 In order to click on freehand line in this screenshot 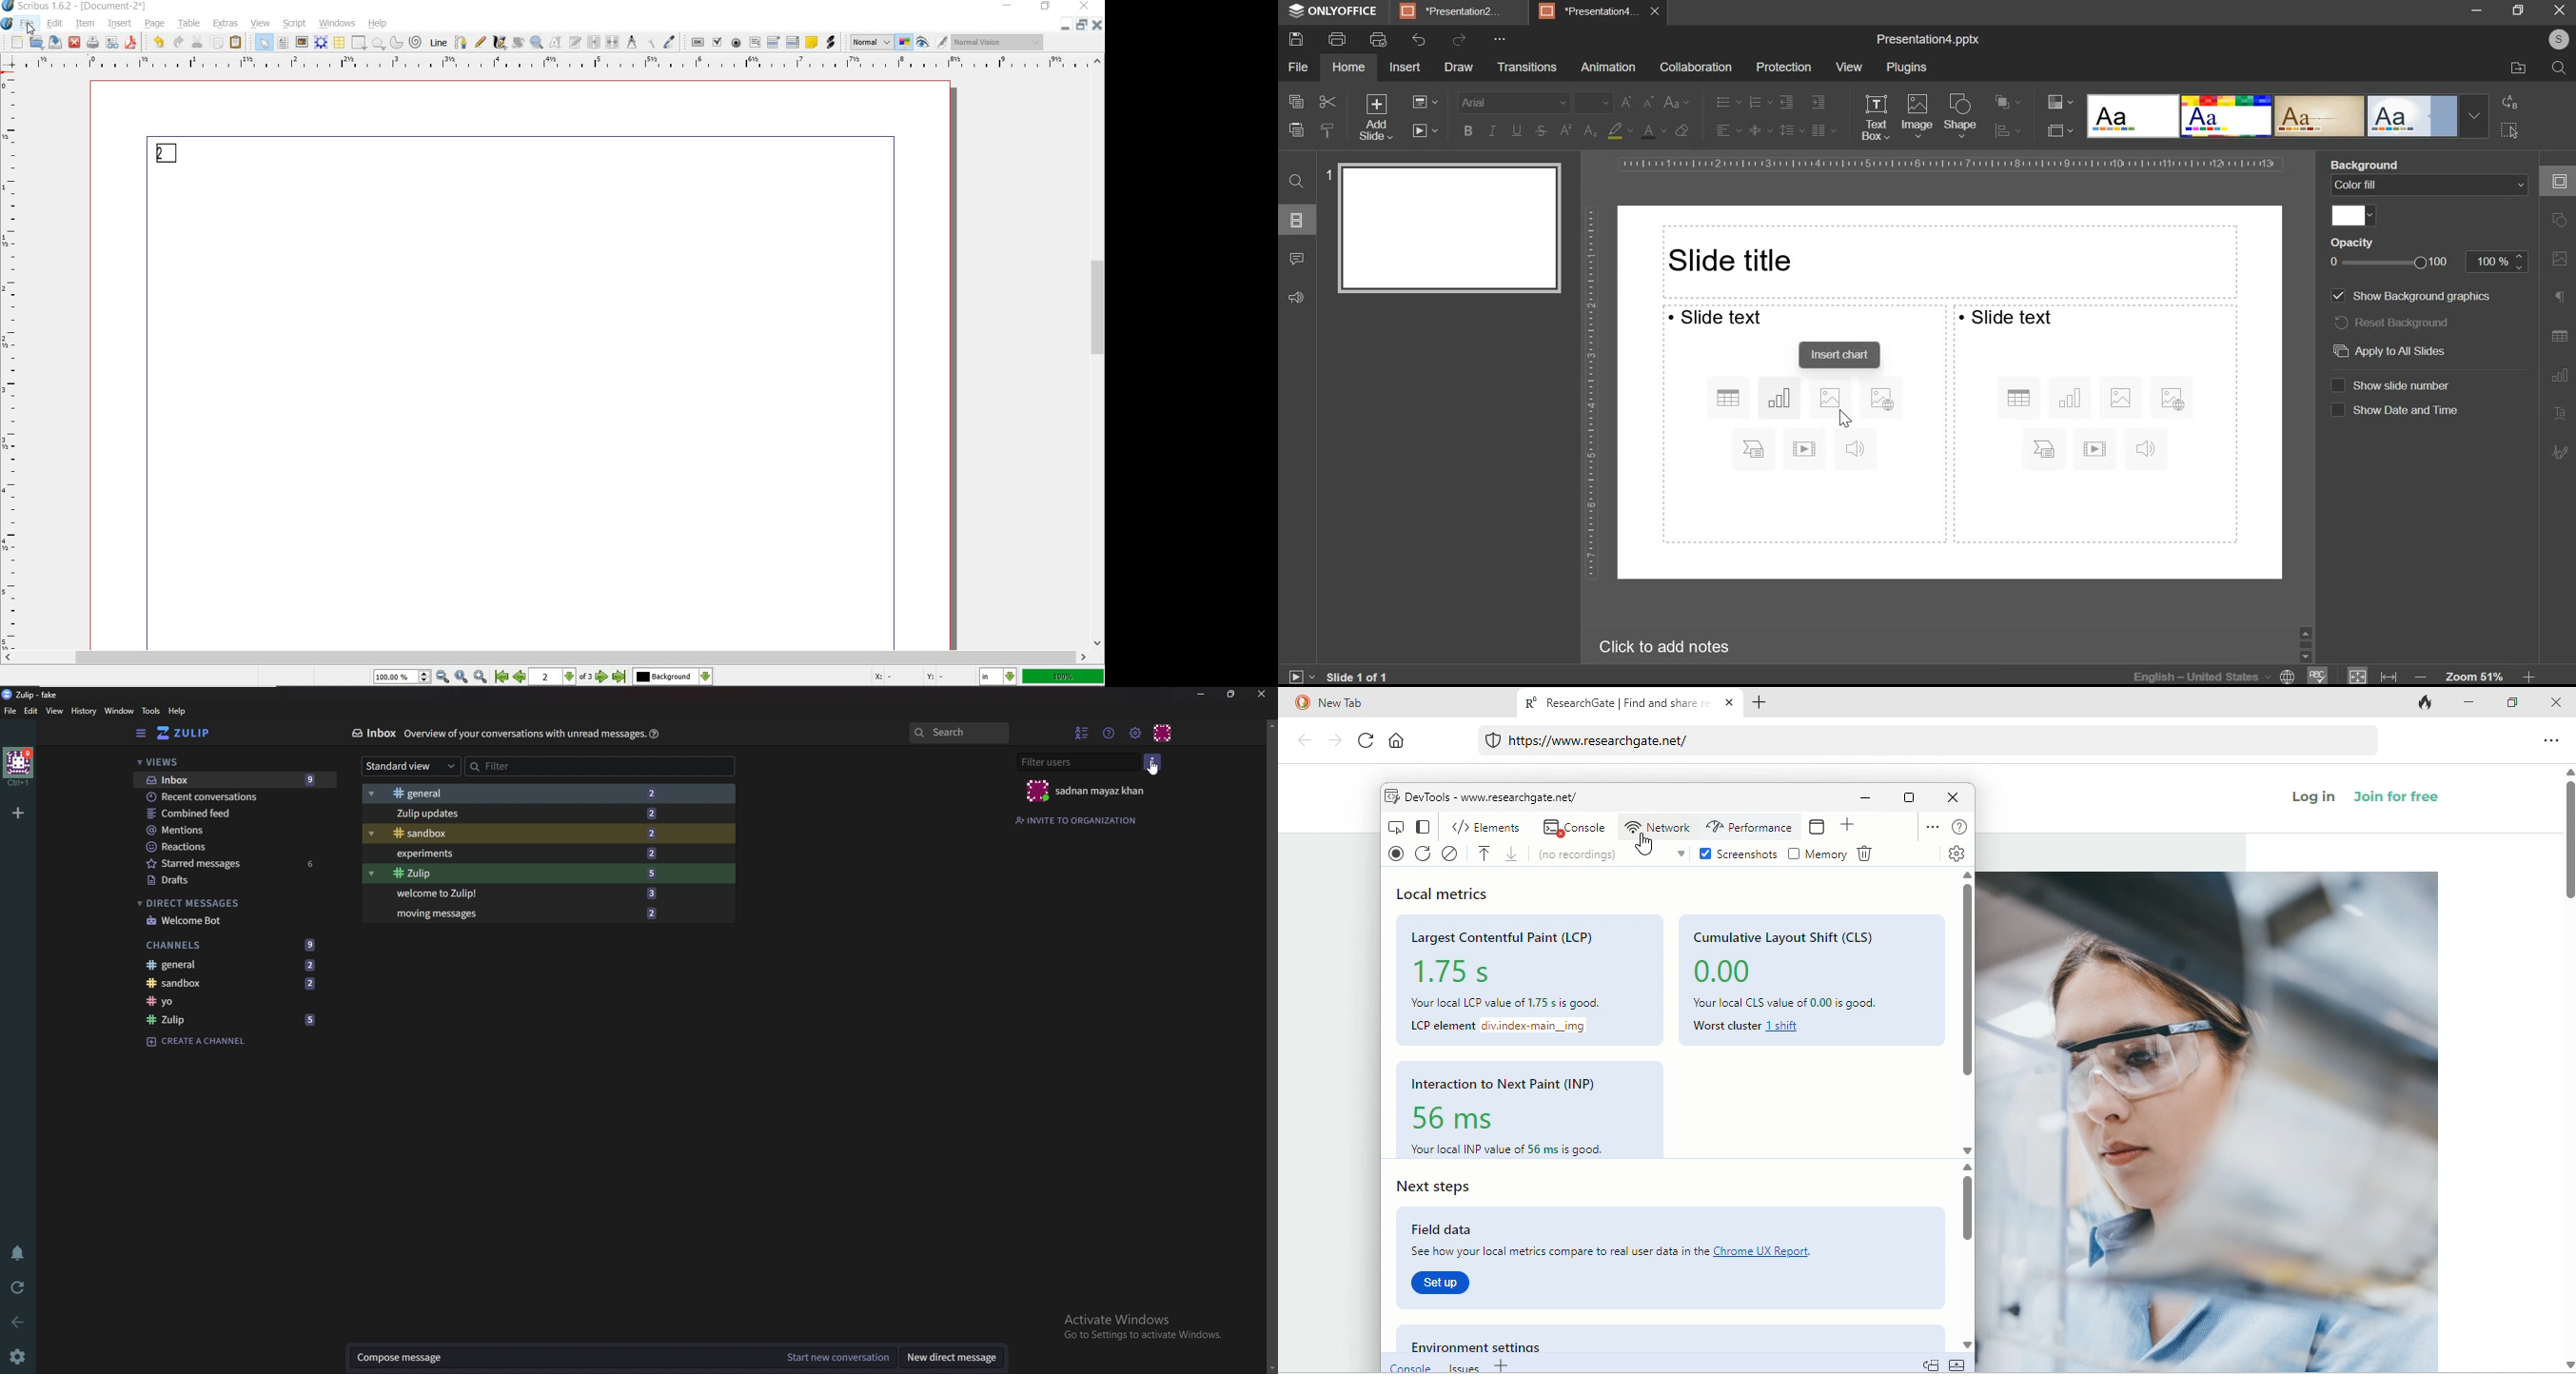, I will do `click(481, 43)`.